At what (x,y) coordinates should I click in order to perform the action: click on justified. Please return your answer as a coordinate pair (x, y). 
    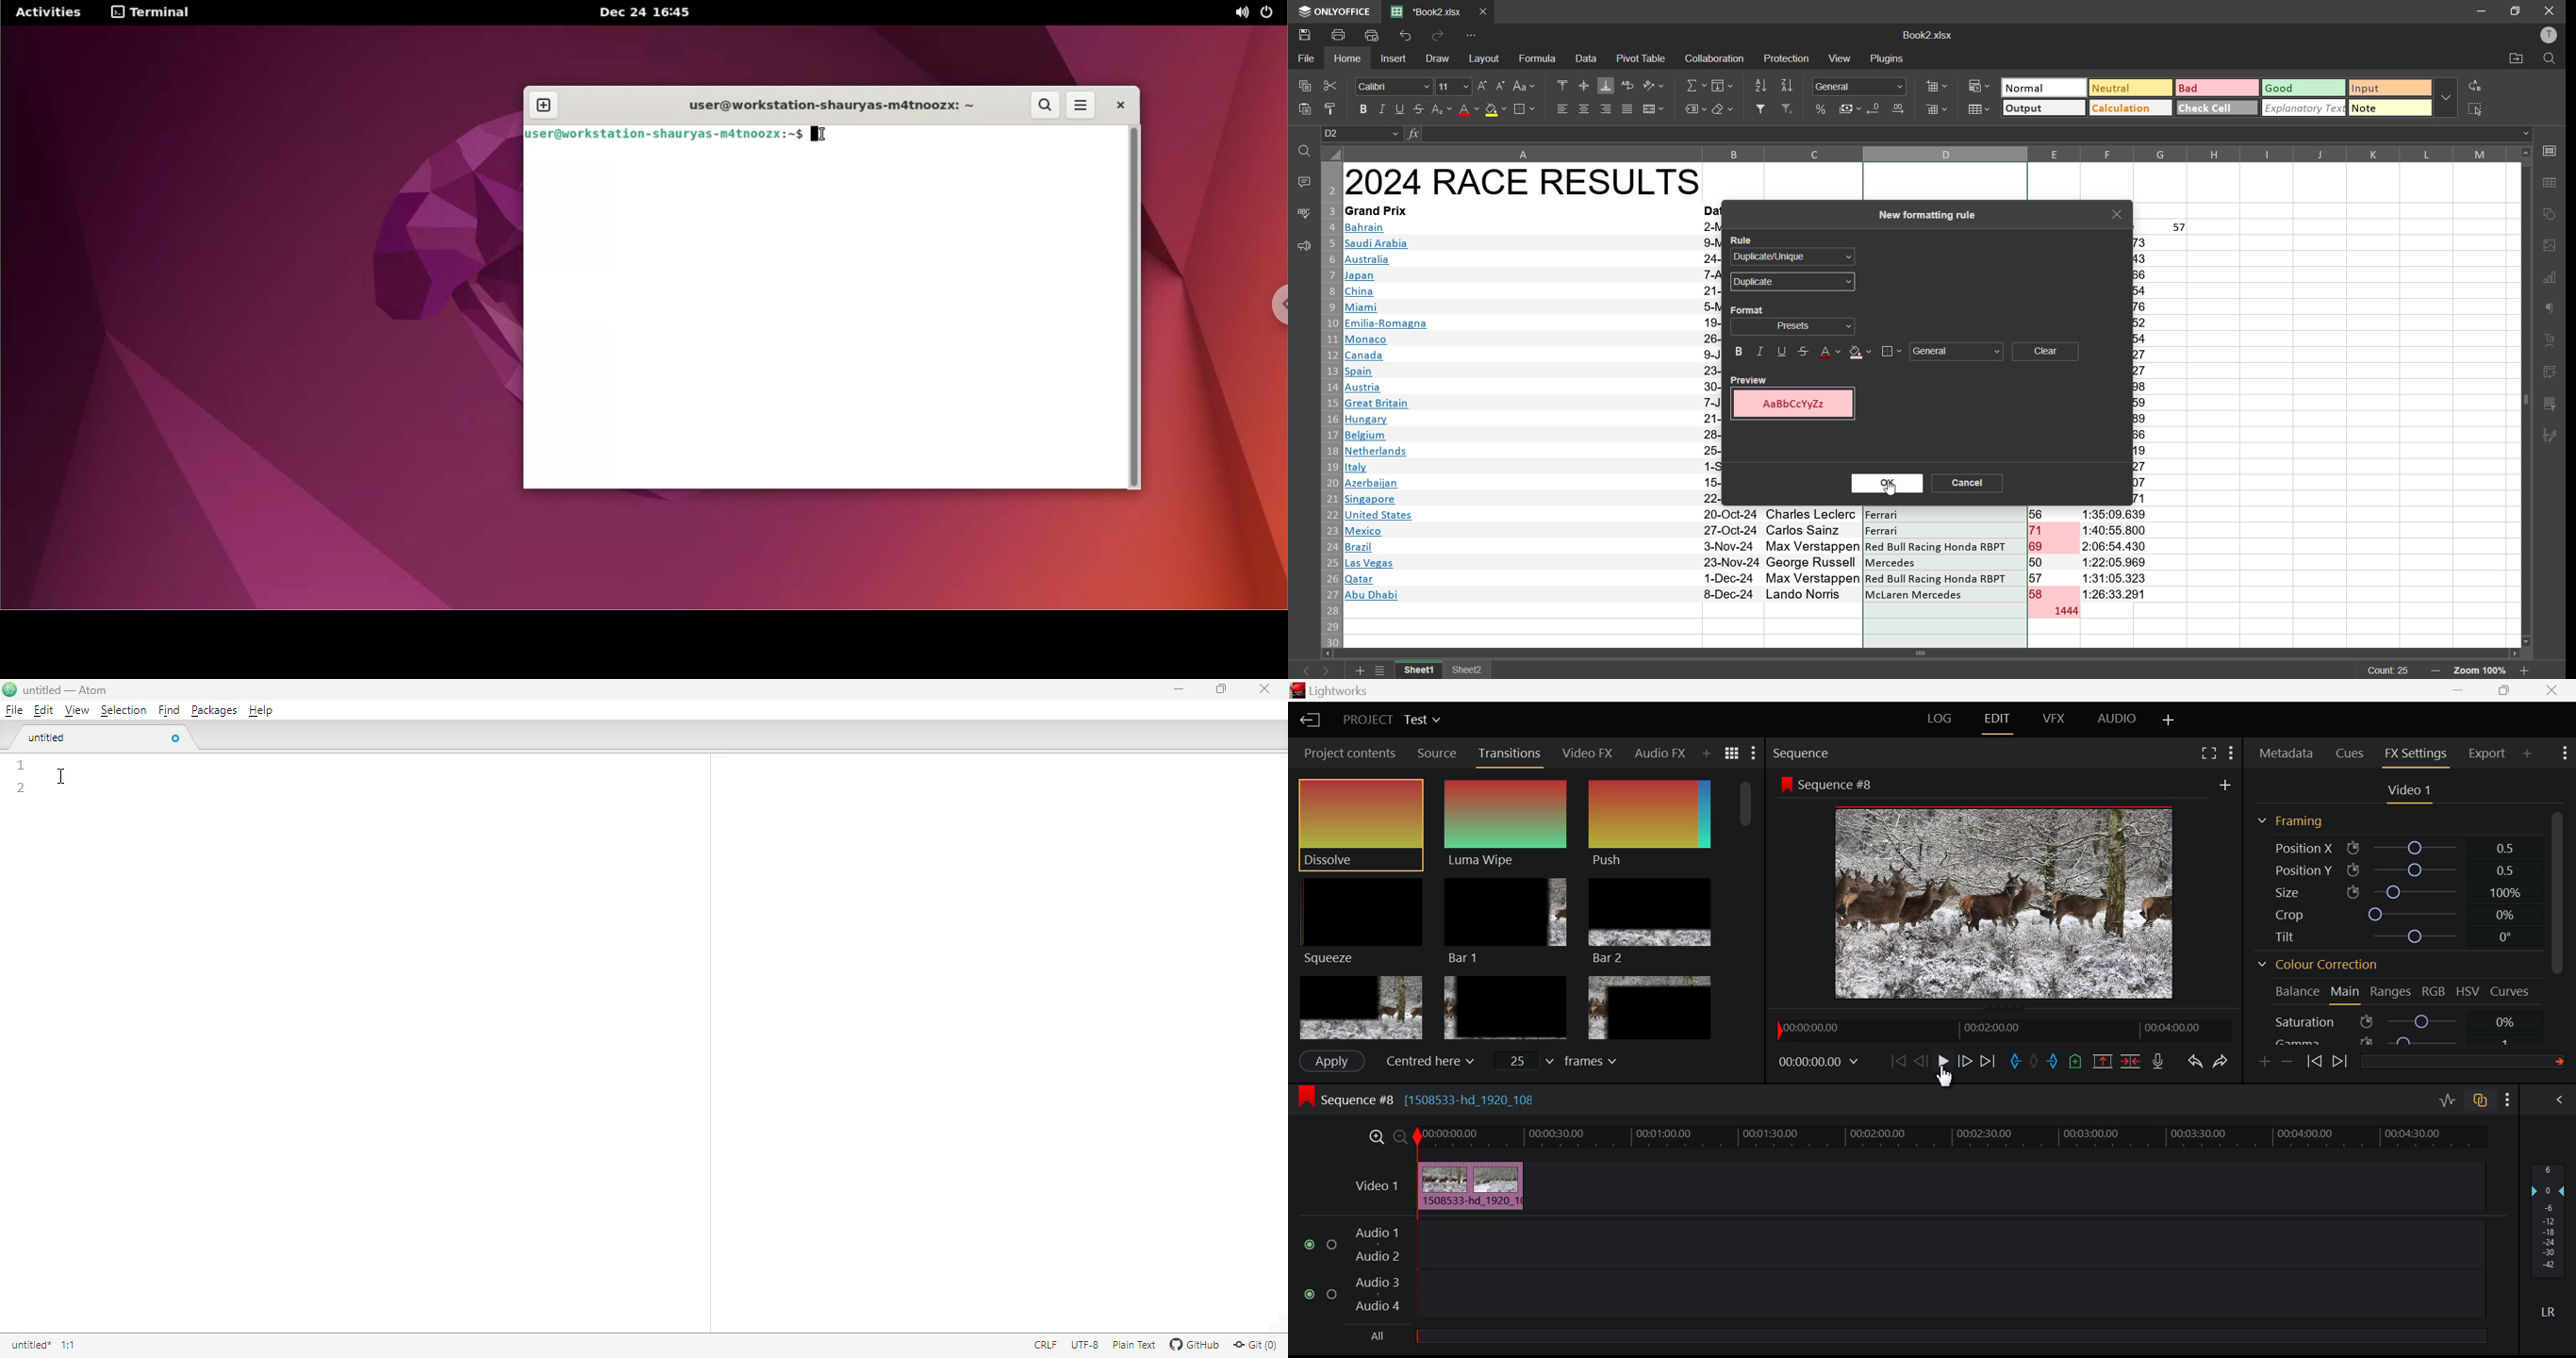
    Looking at the image, I should click on (1627, 111).